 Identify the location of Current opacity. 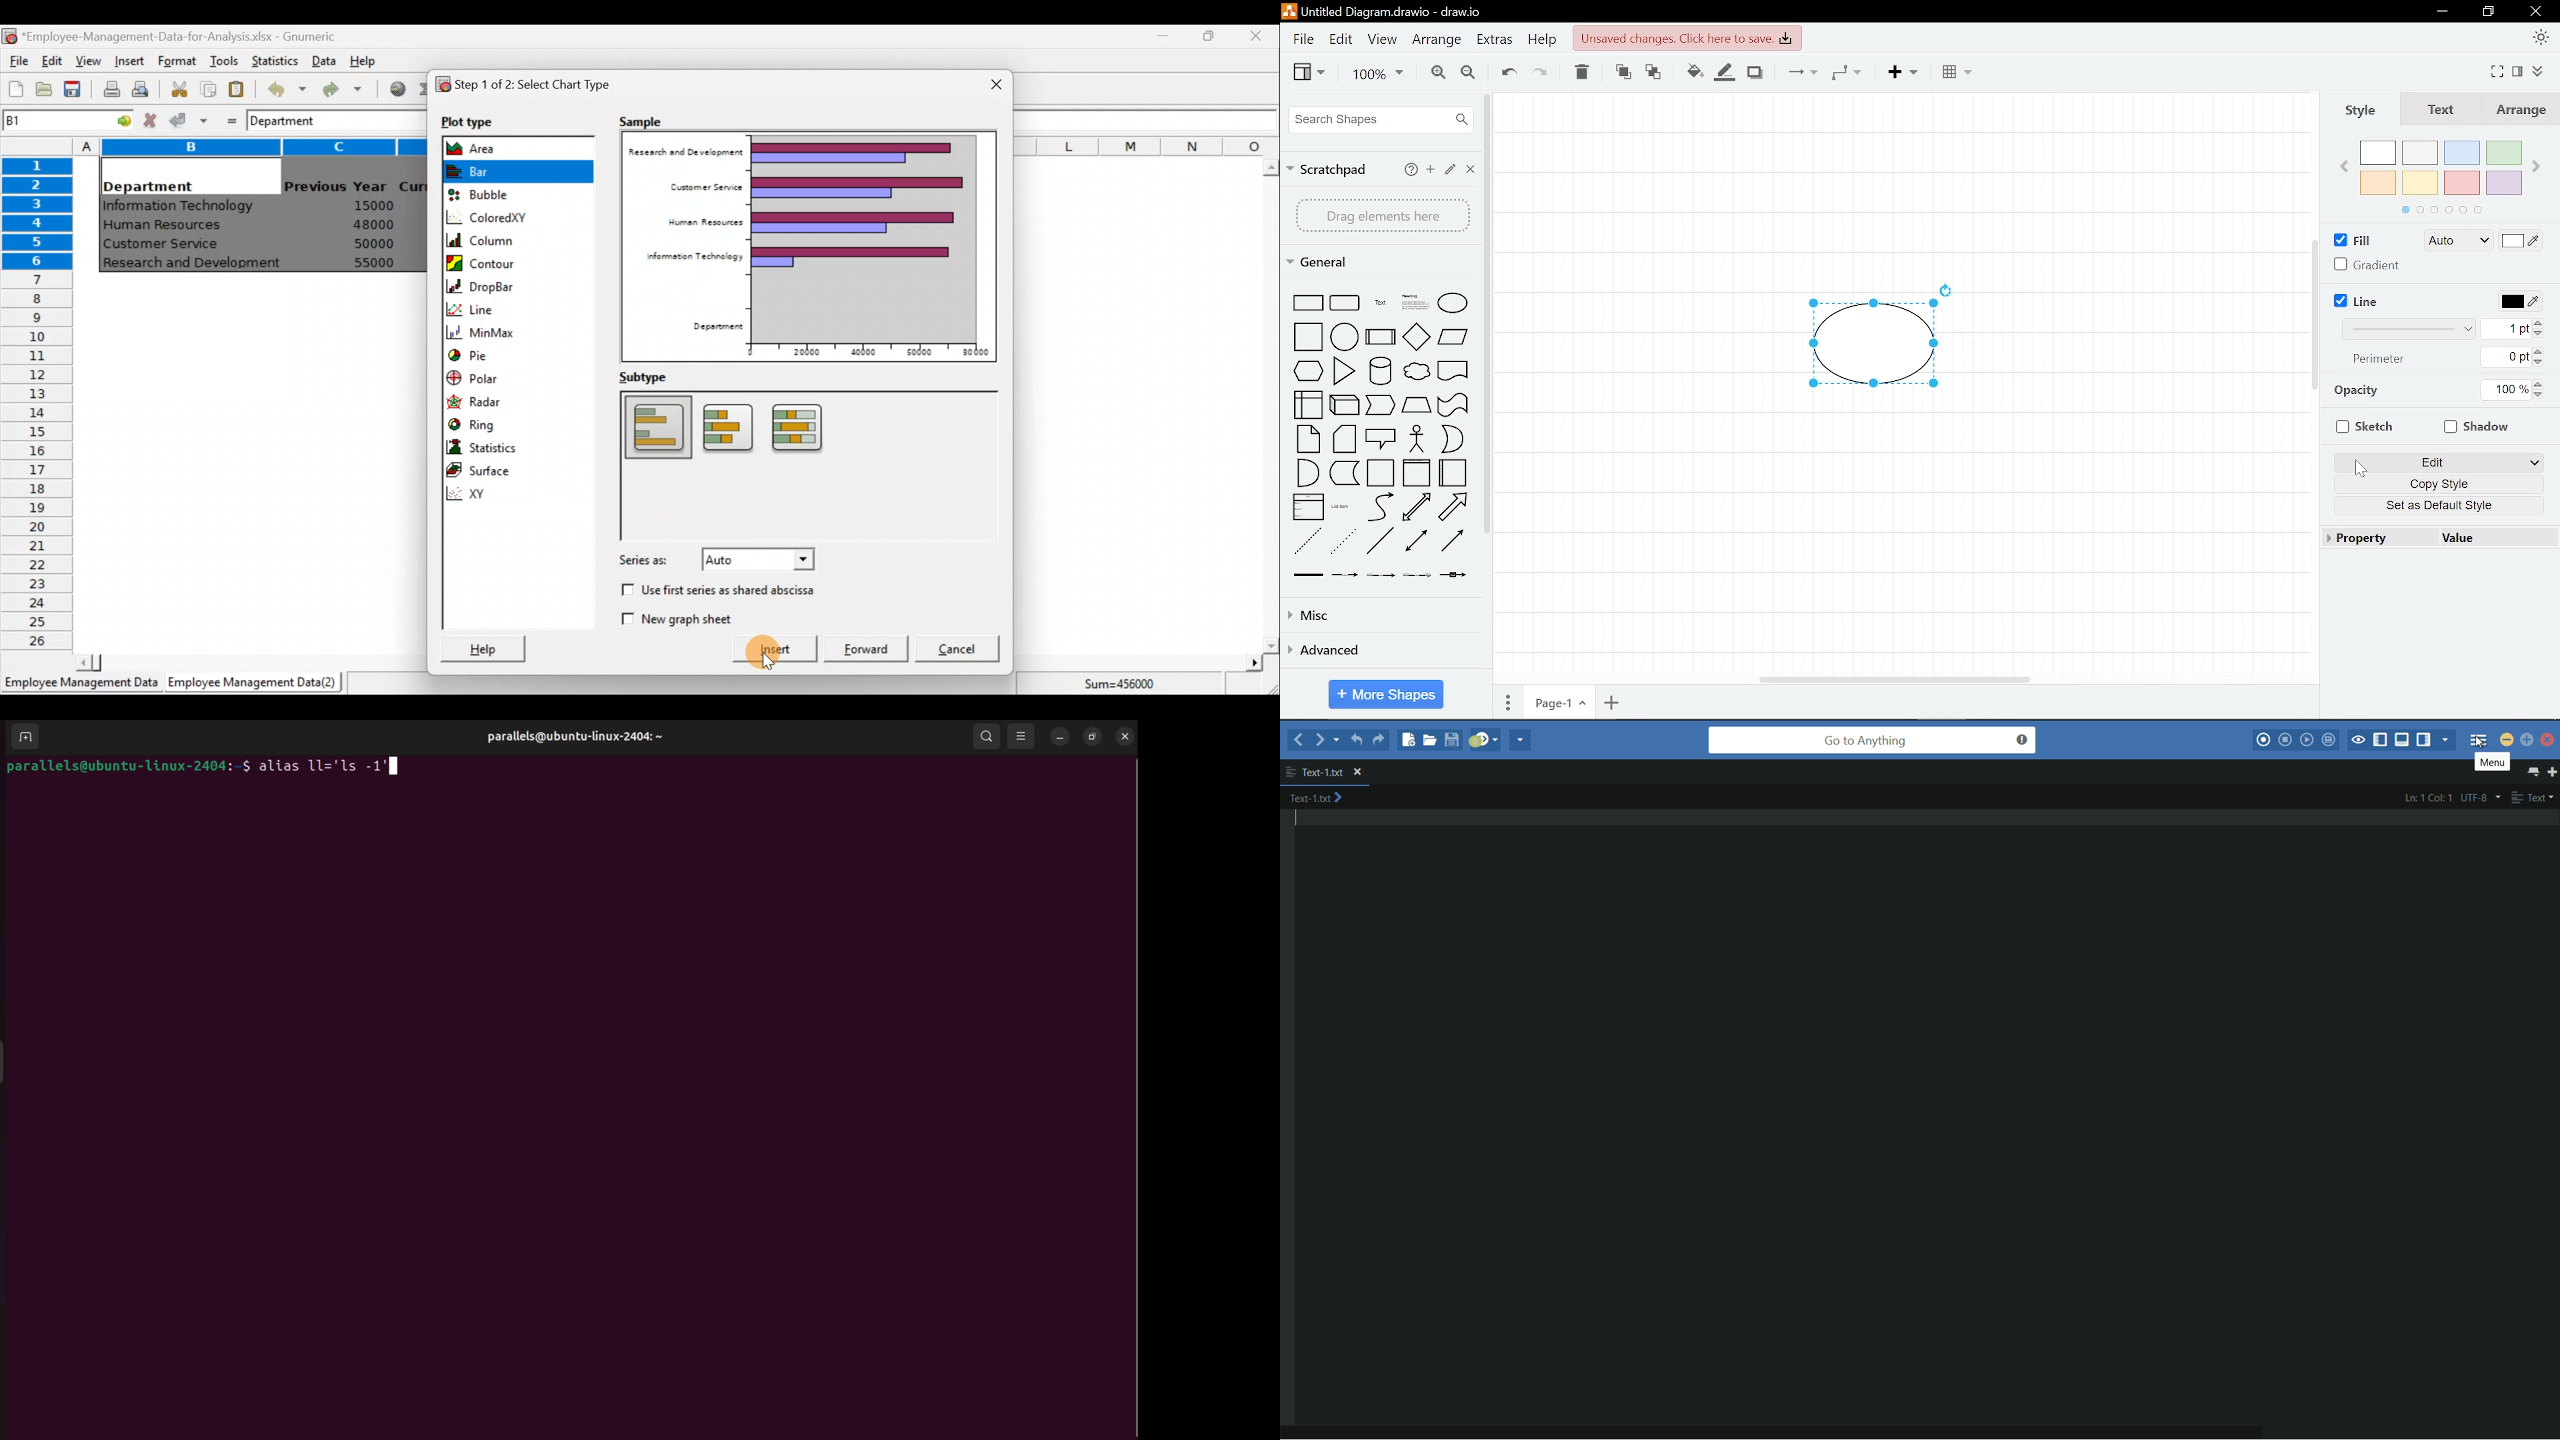
(2505, 391).